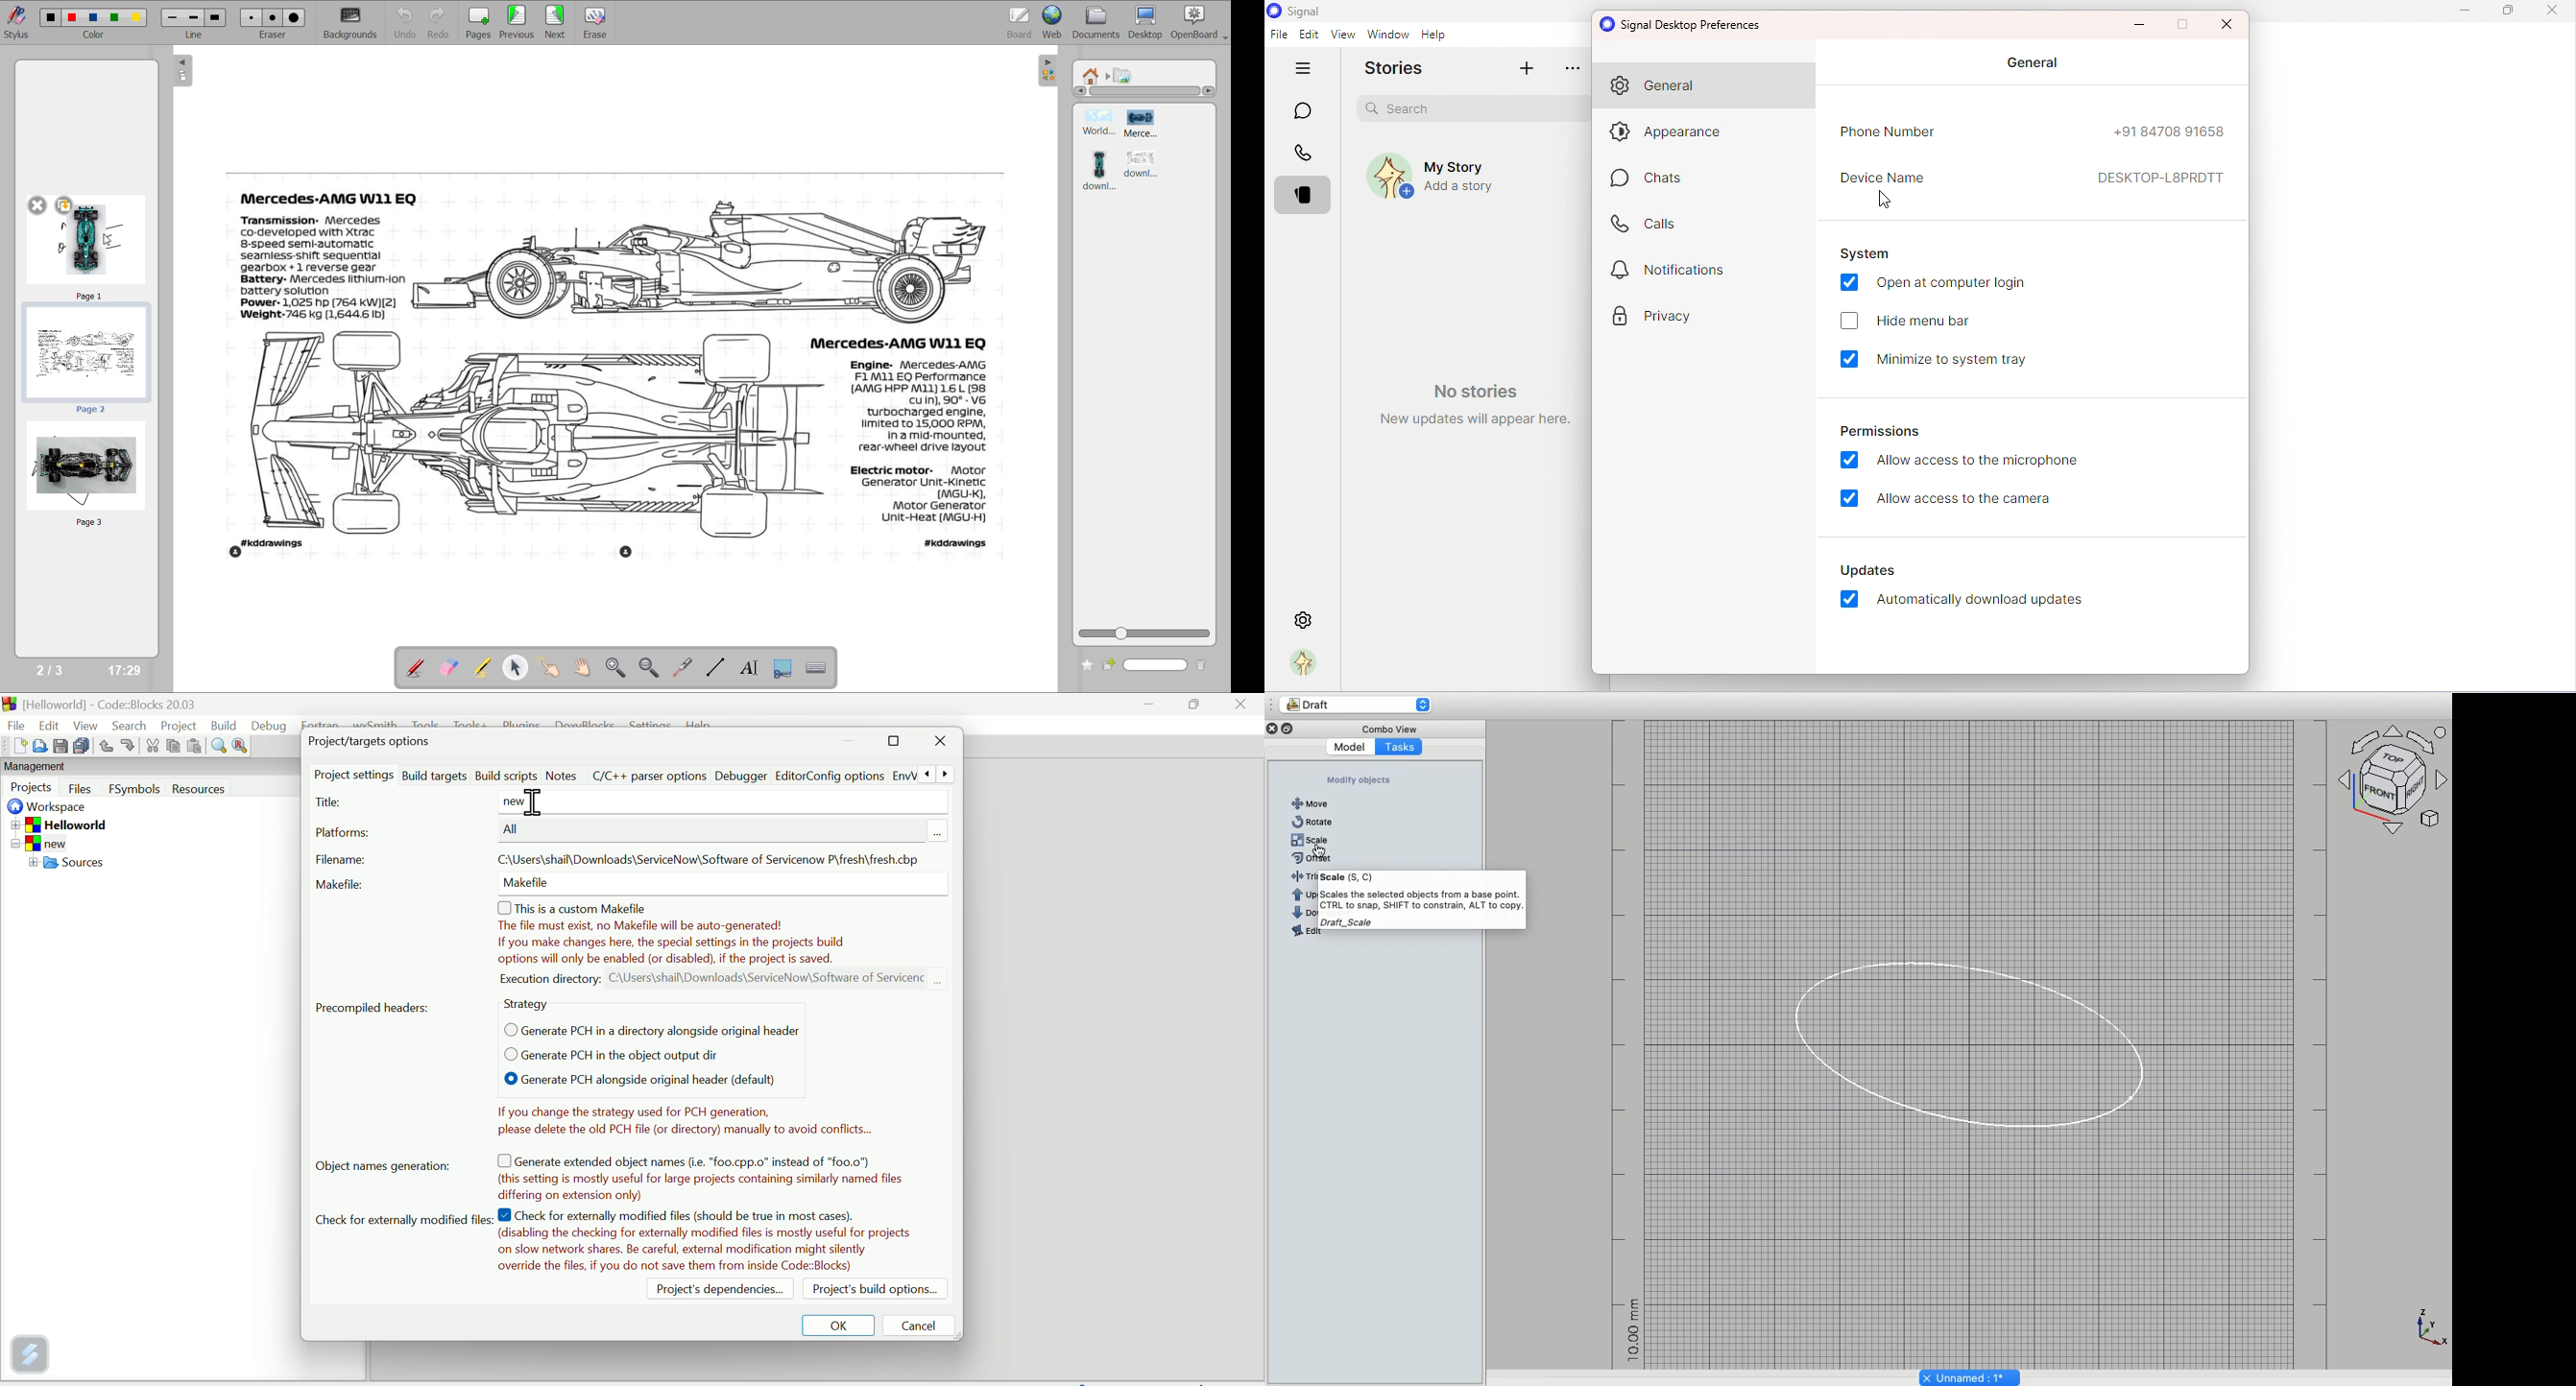  Describe the element at coordinates (940, 744) in the screenshot. I see `Close` at that location.